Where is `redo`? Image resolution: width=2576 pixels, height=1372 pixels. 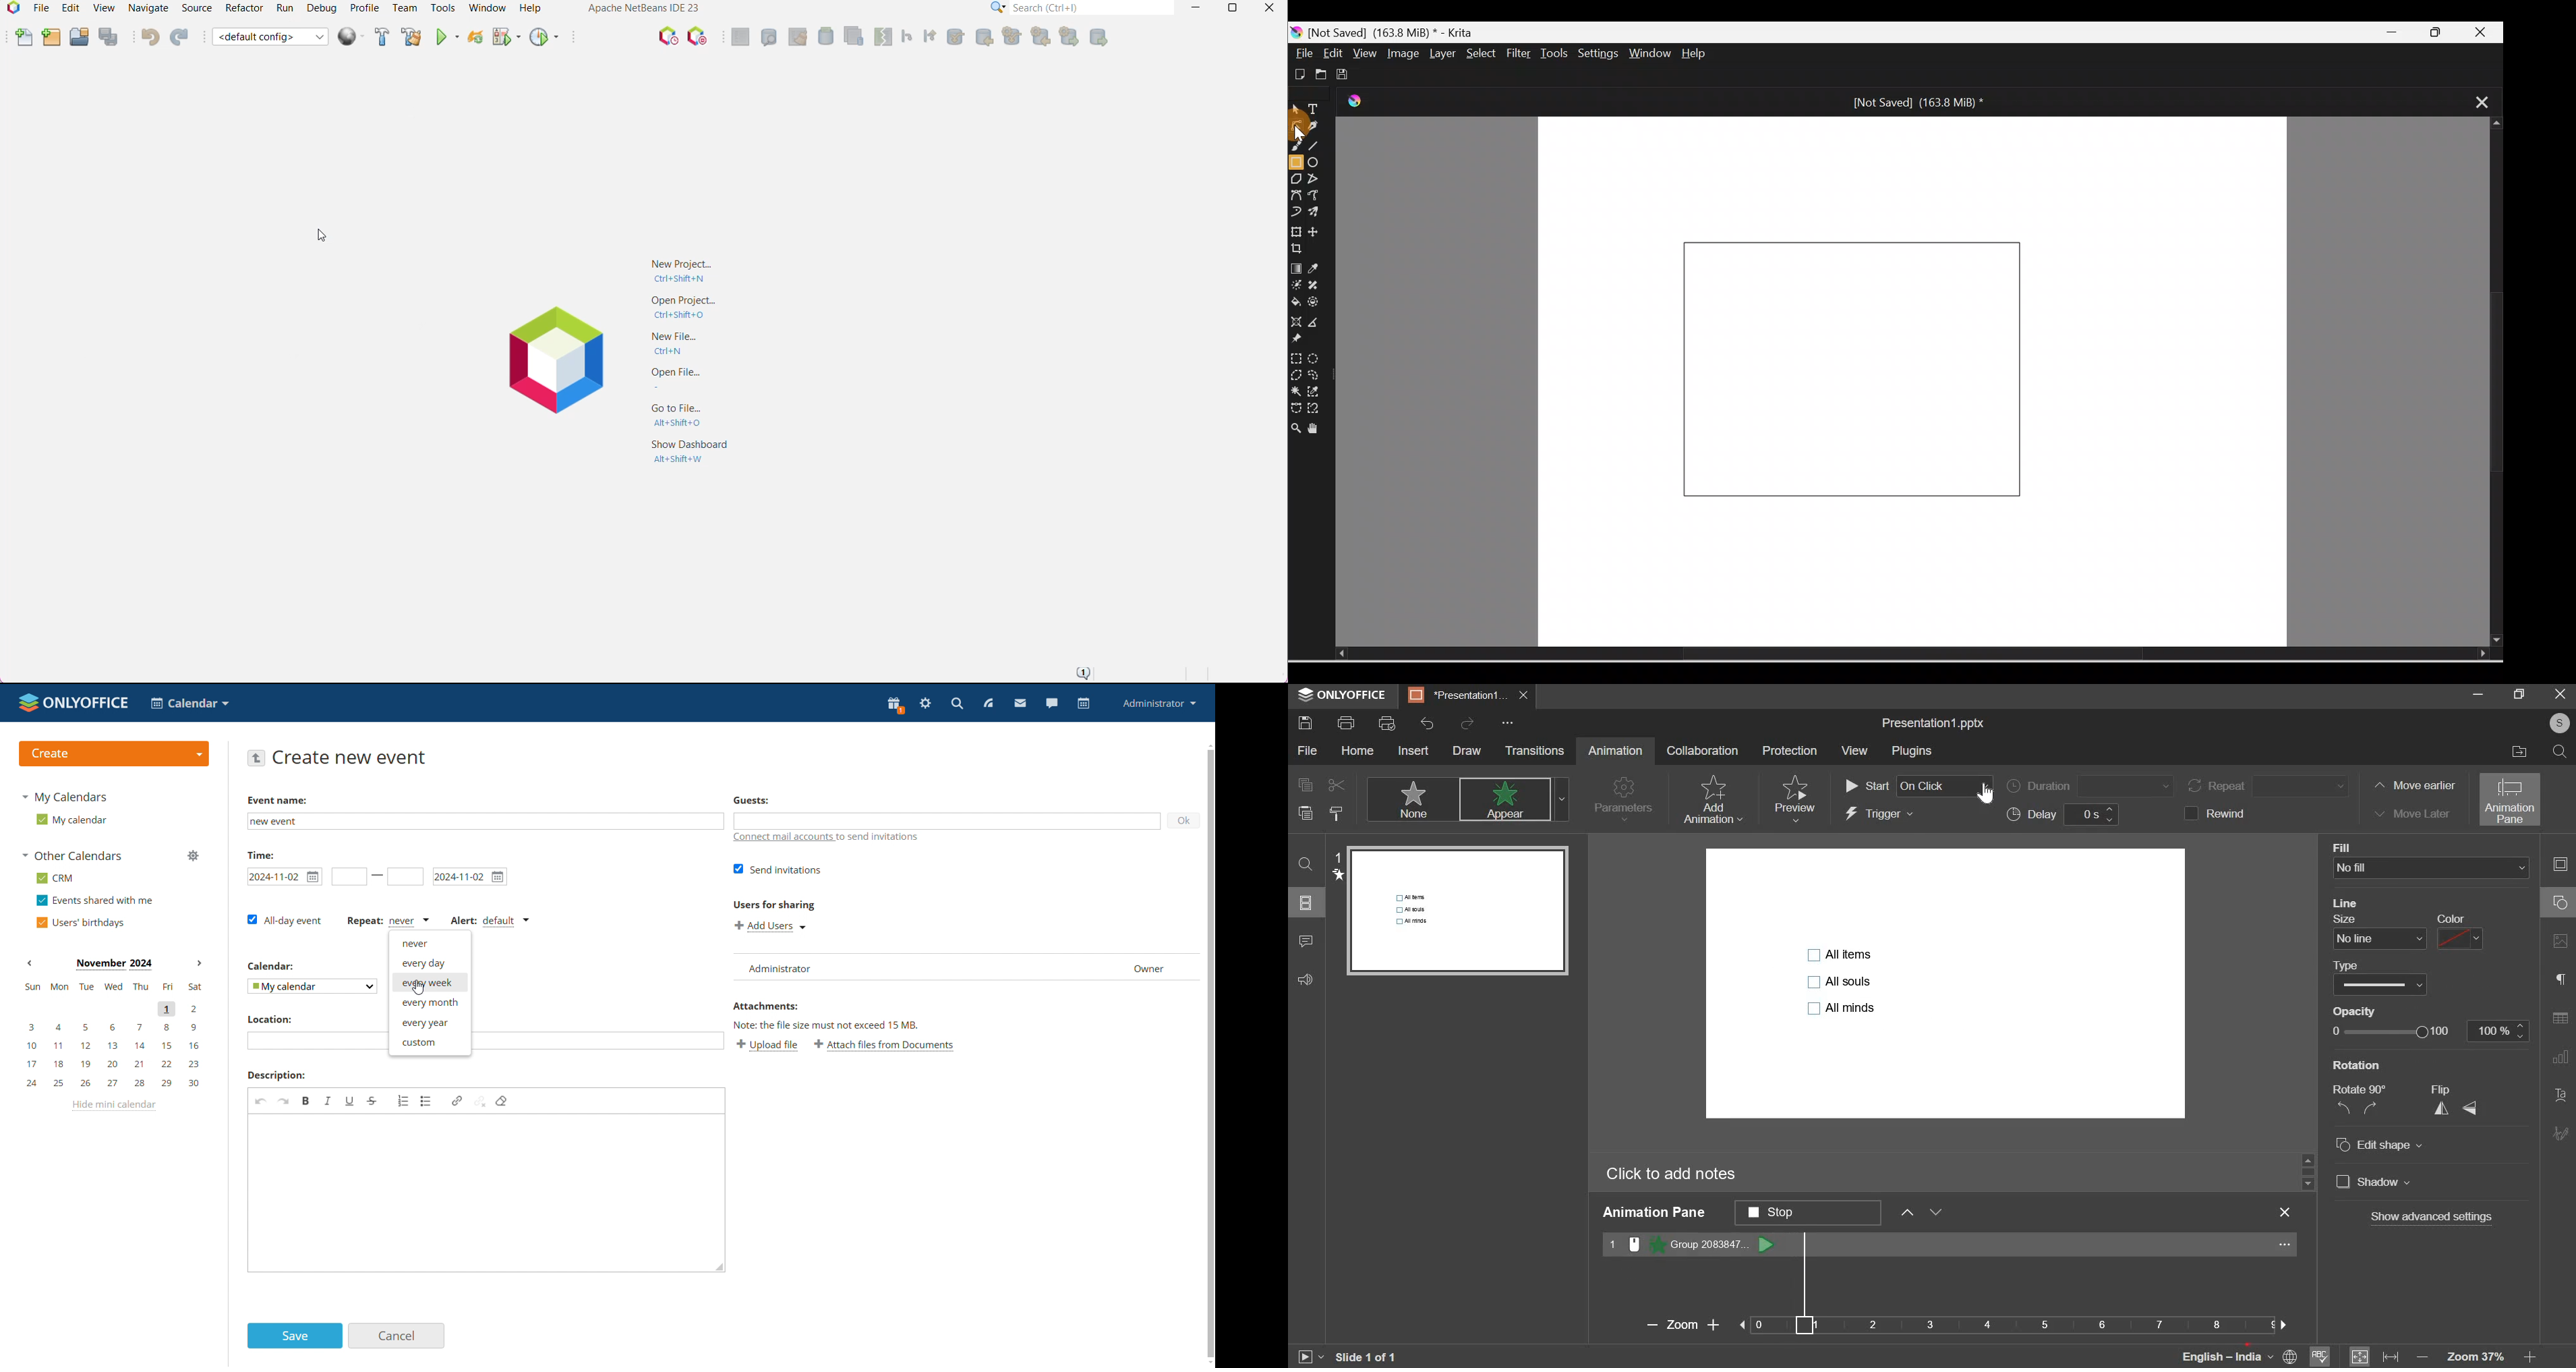 redo is located at coordinates (1466, 722).